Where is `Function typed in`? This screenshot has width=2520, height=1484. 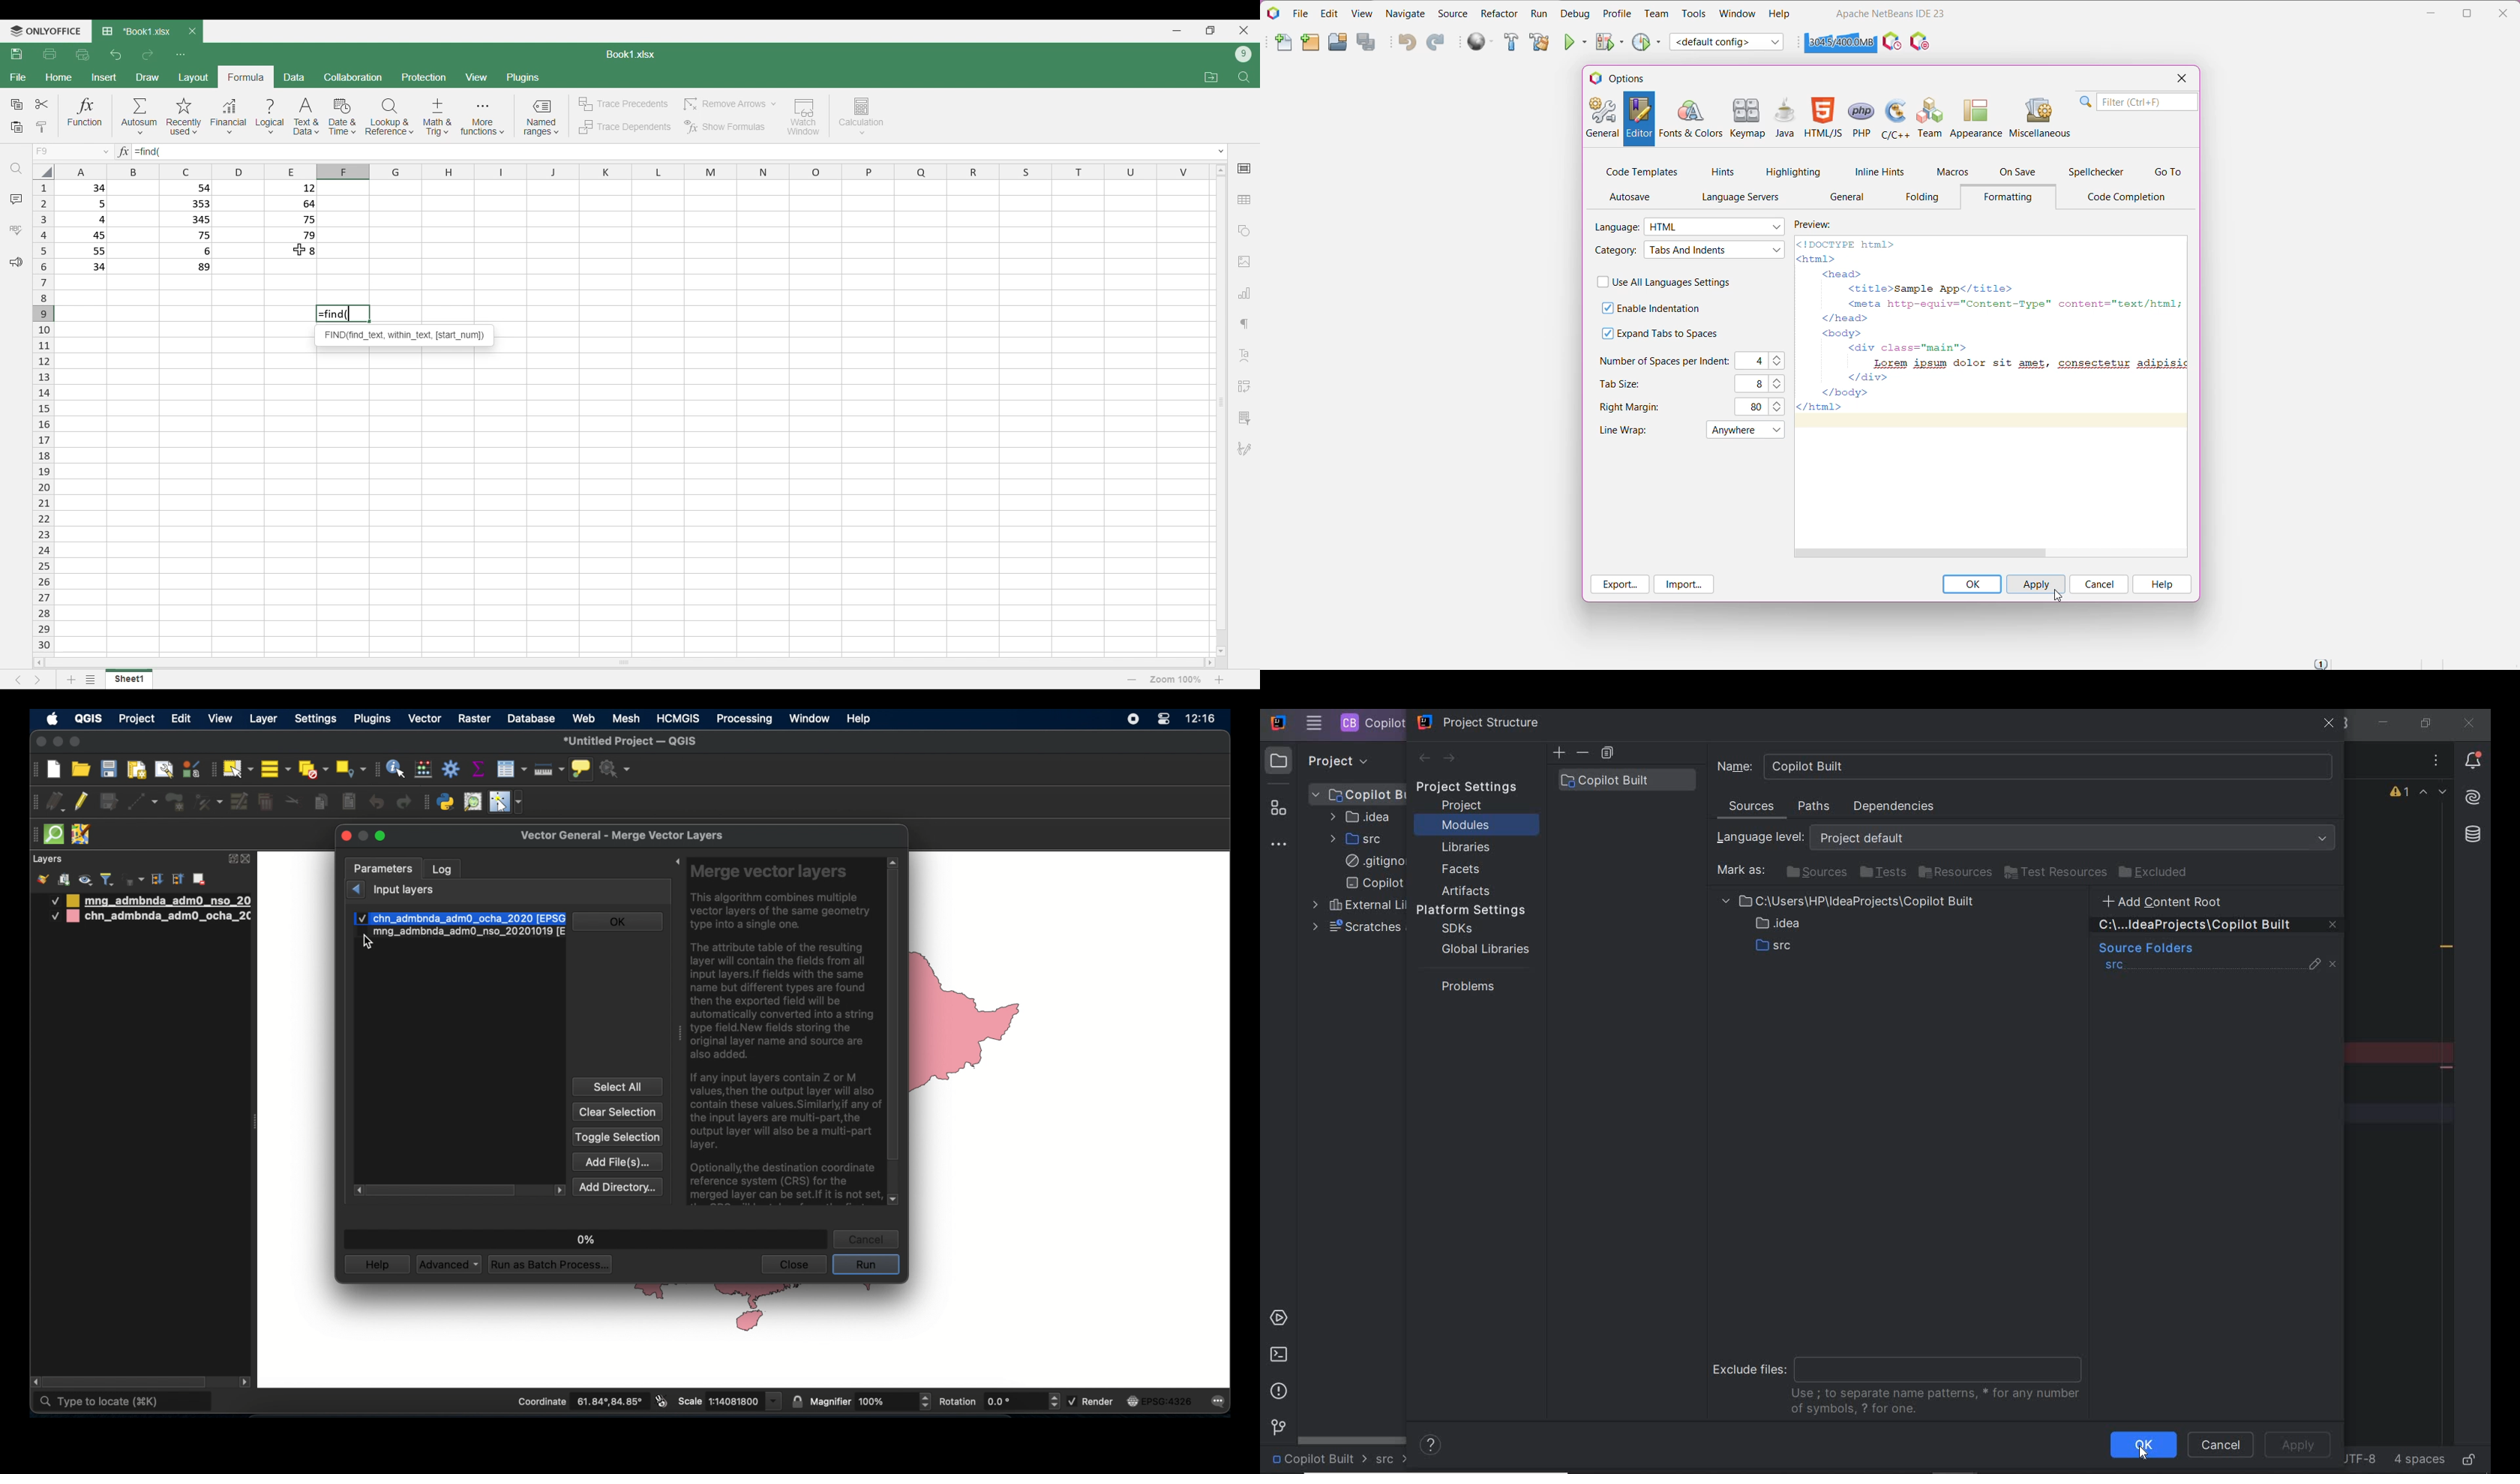
Function typed in is located at coordinates (148, 152).